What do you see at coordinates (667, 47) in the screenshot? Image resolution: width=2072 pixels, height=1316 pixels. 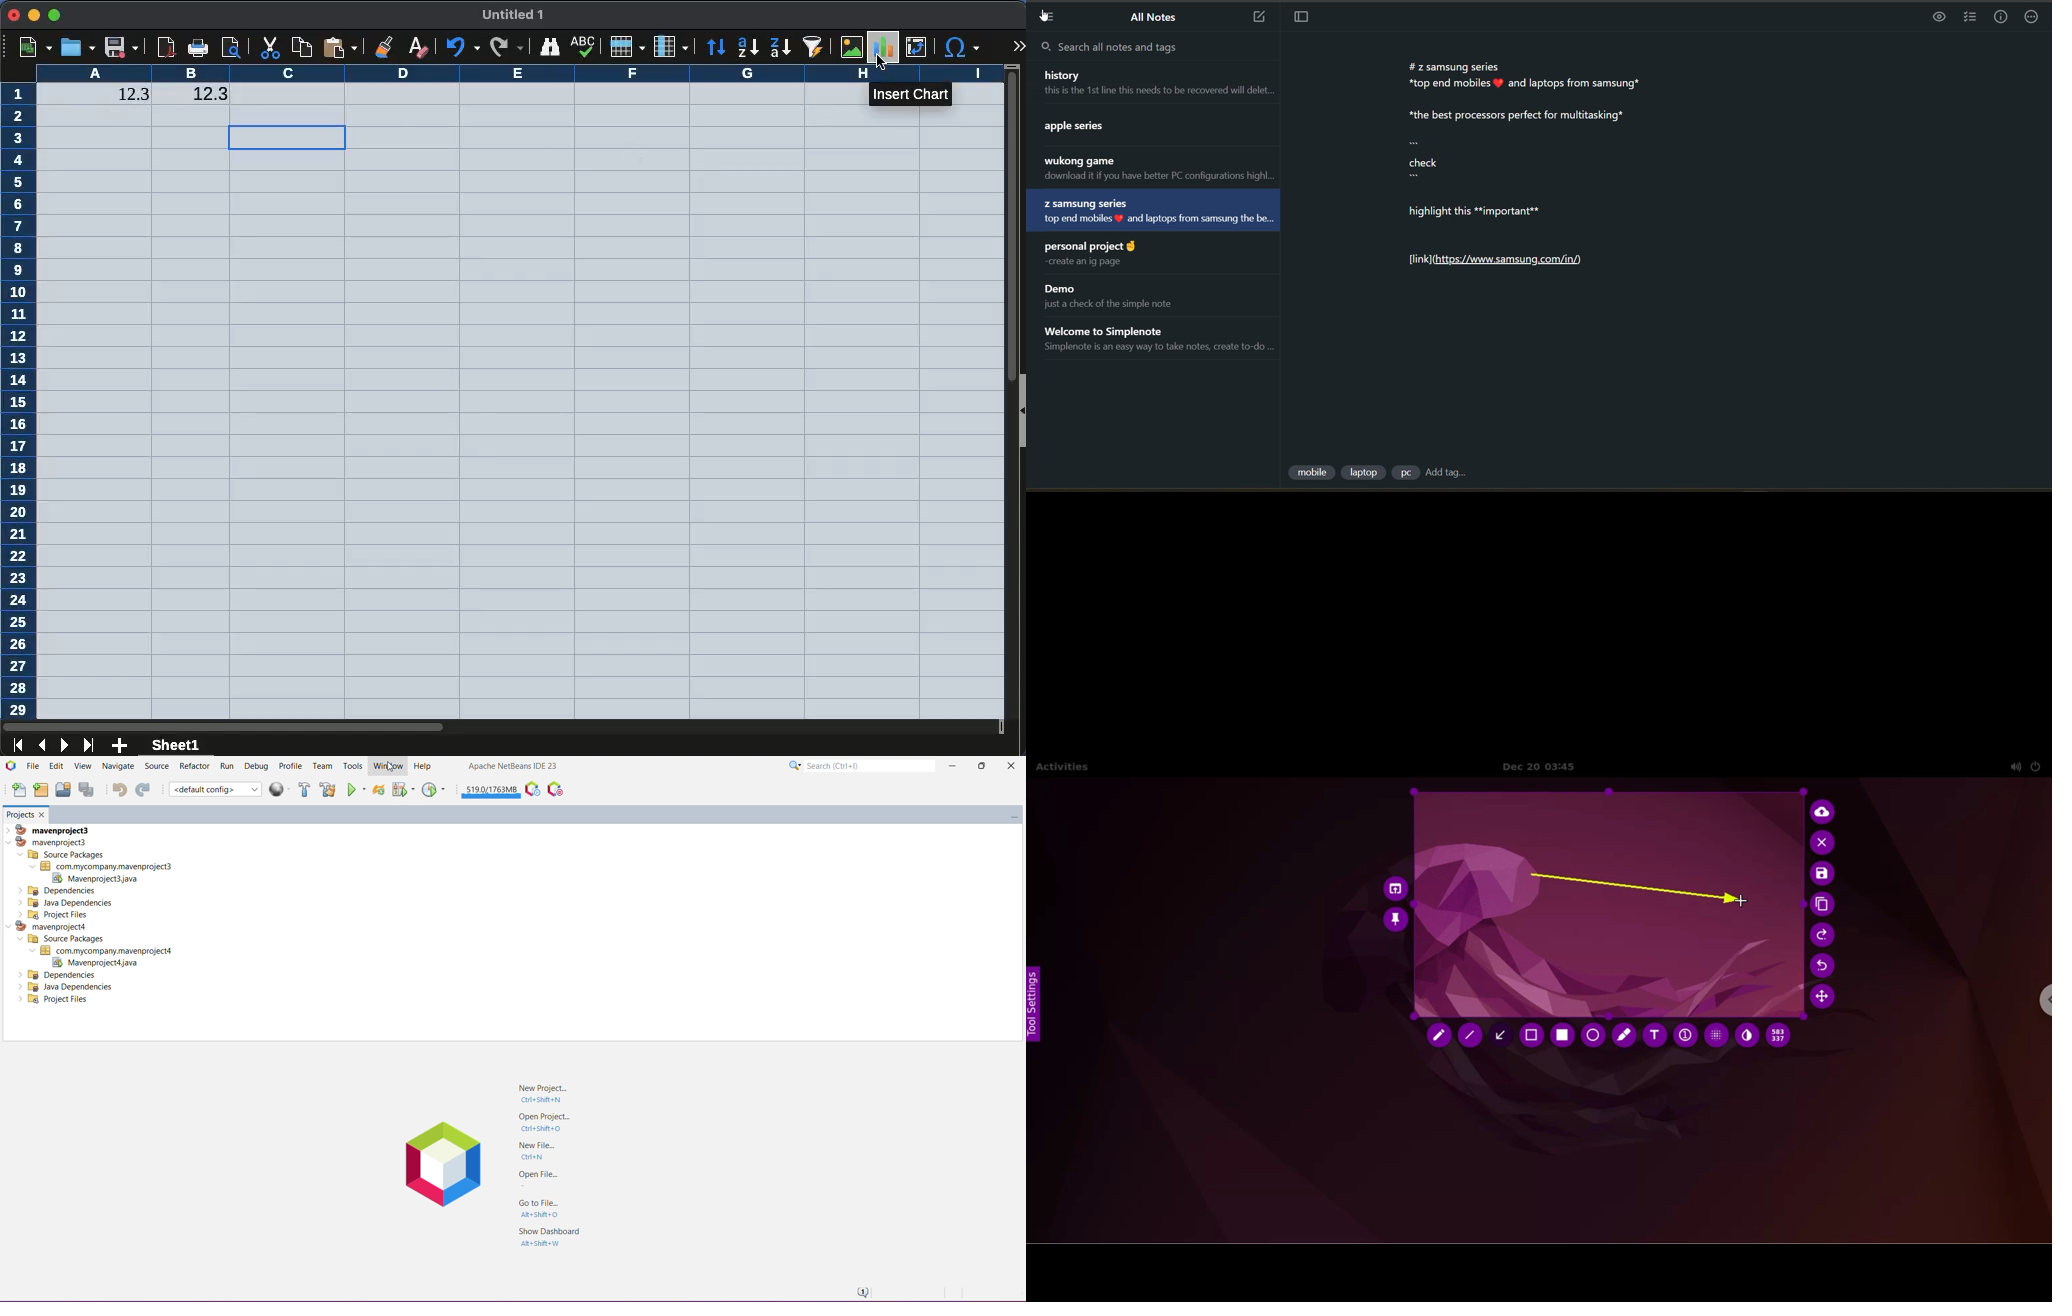 I see `column` at bounding box center [667, 47].